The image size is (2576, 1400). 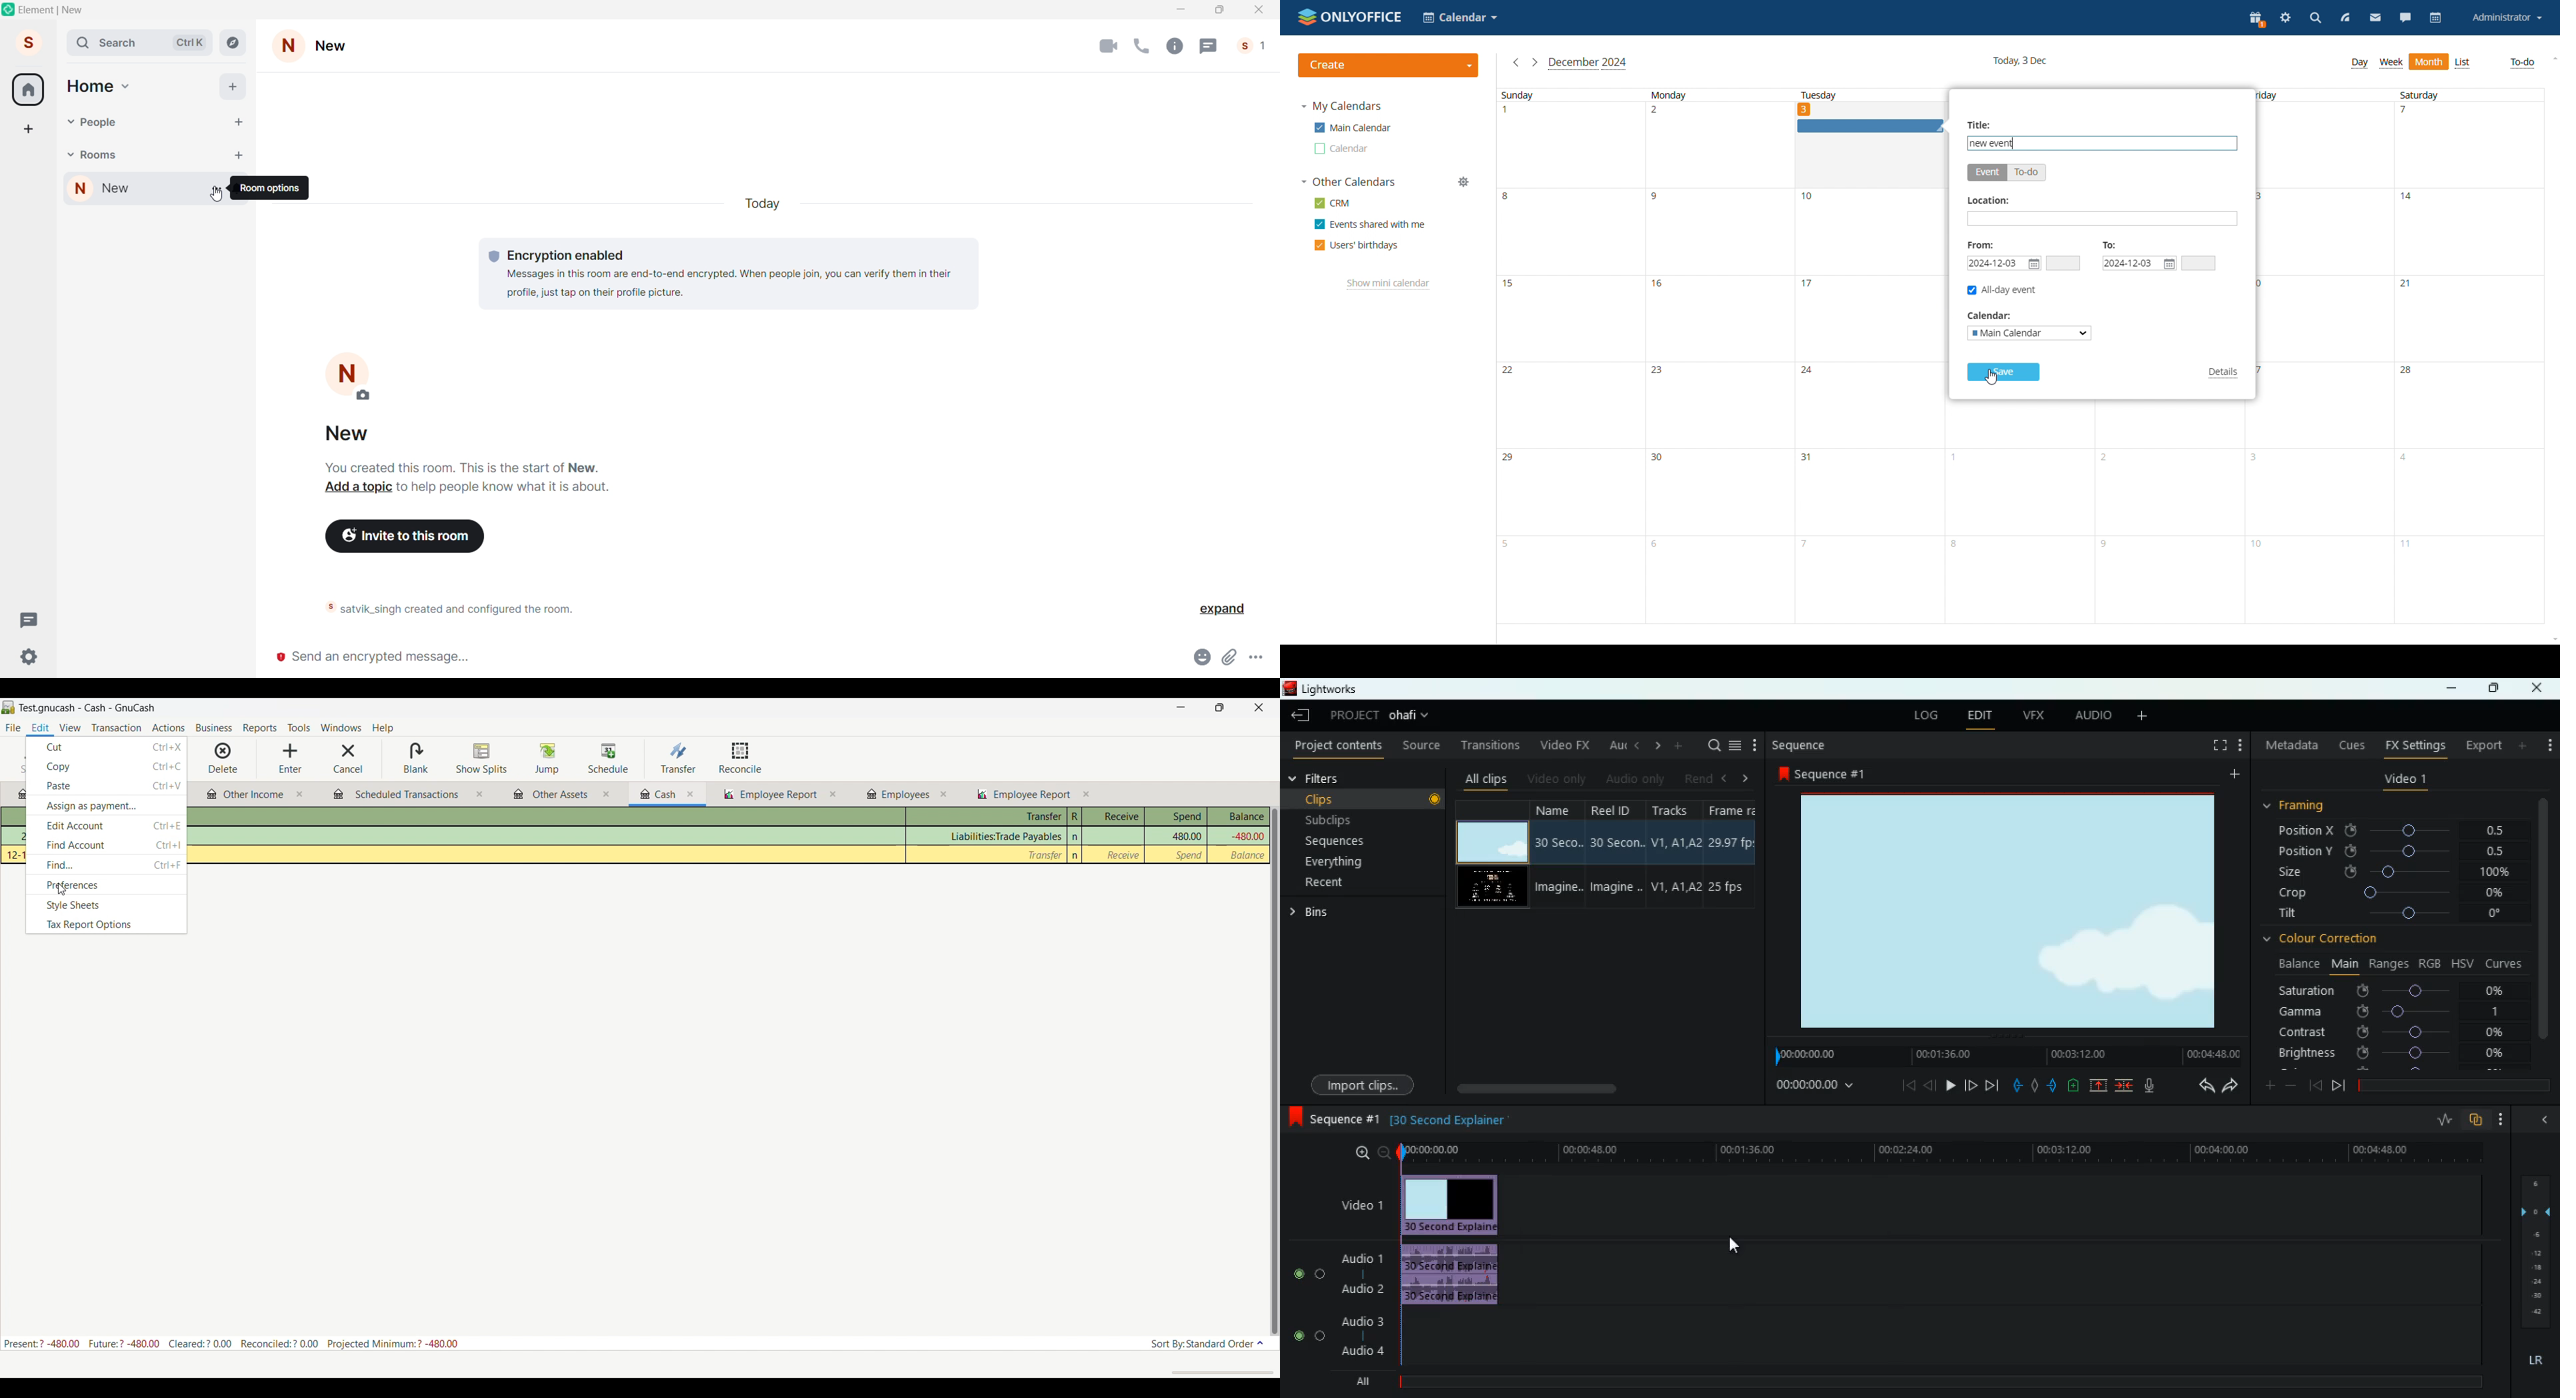 What do you see at coordinates (1354, 799) in the screenshot?
I see `clips` at bounding box center [1354, 799].